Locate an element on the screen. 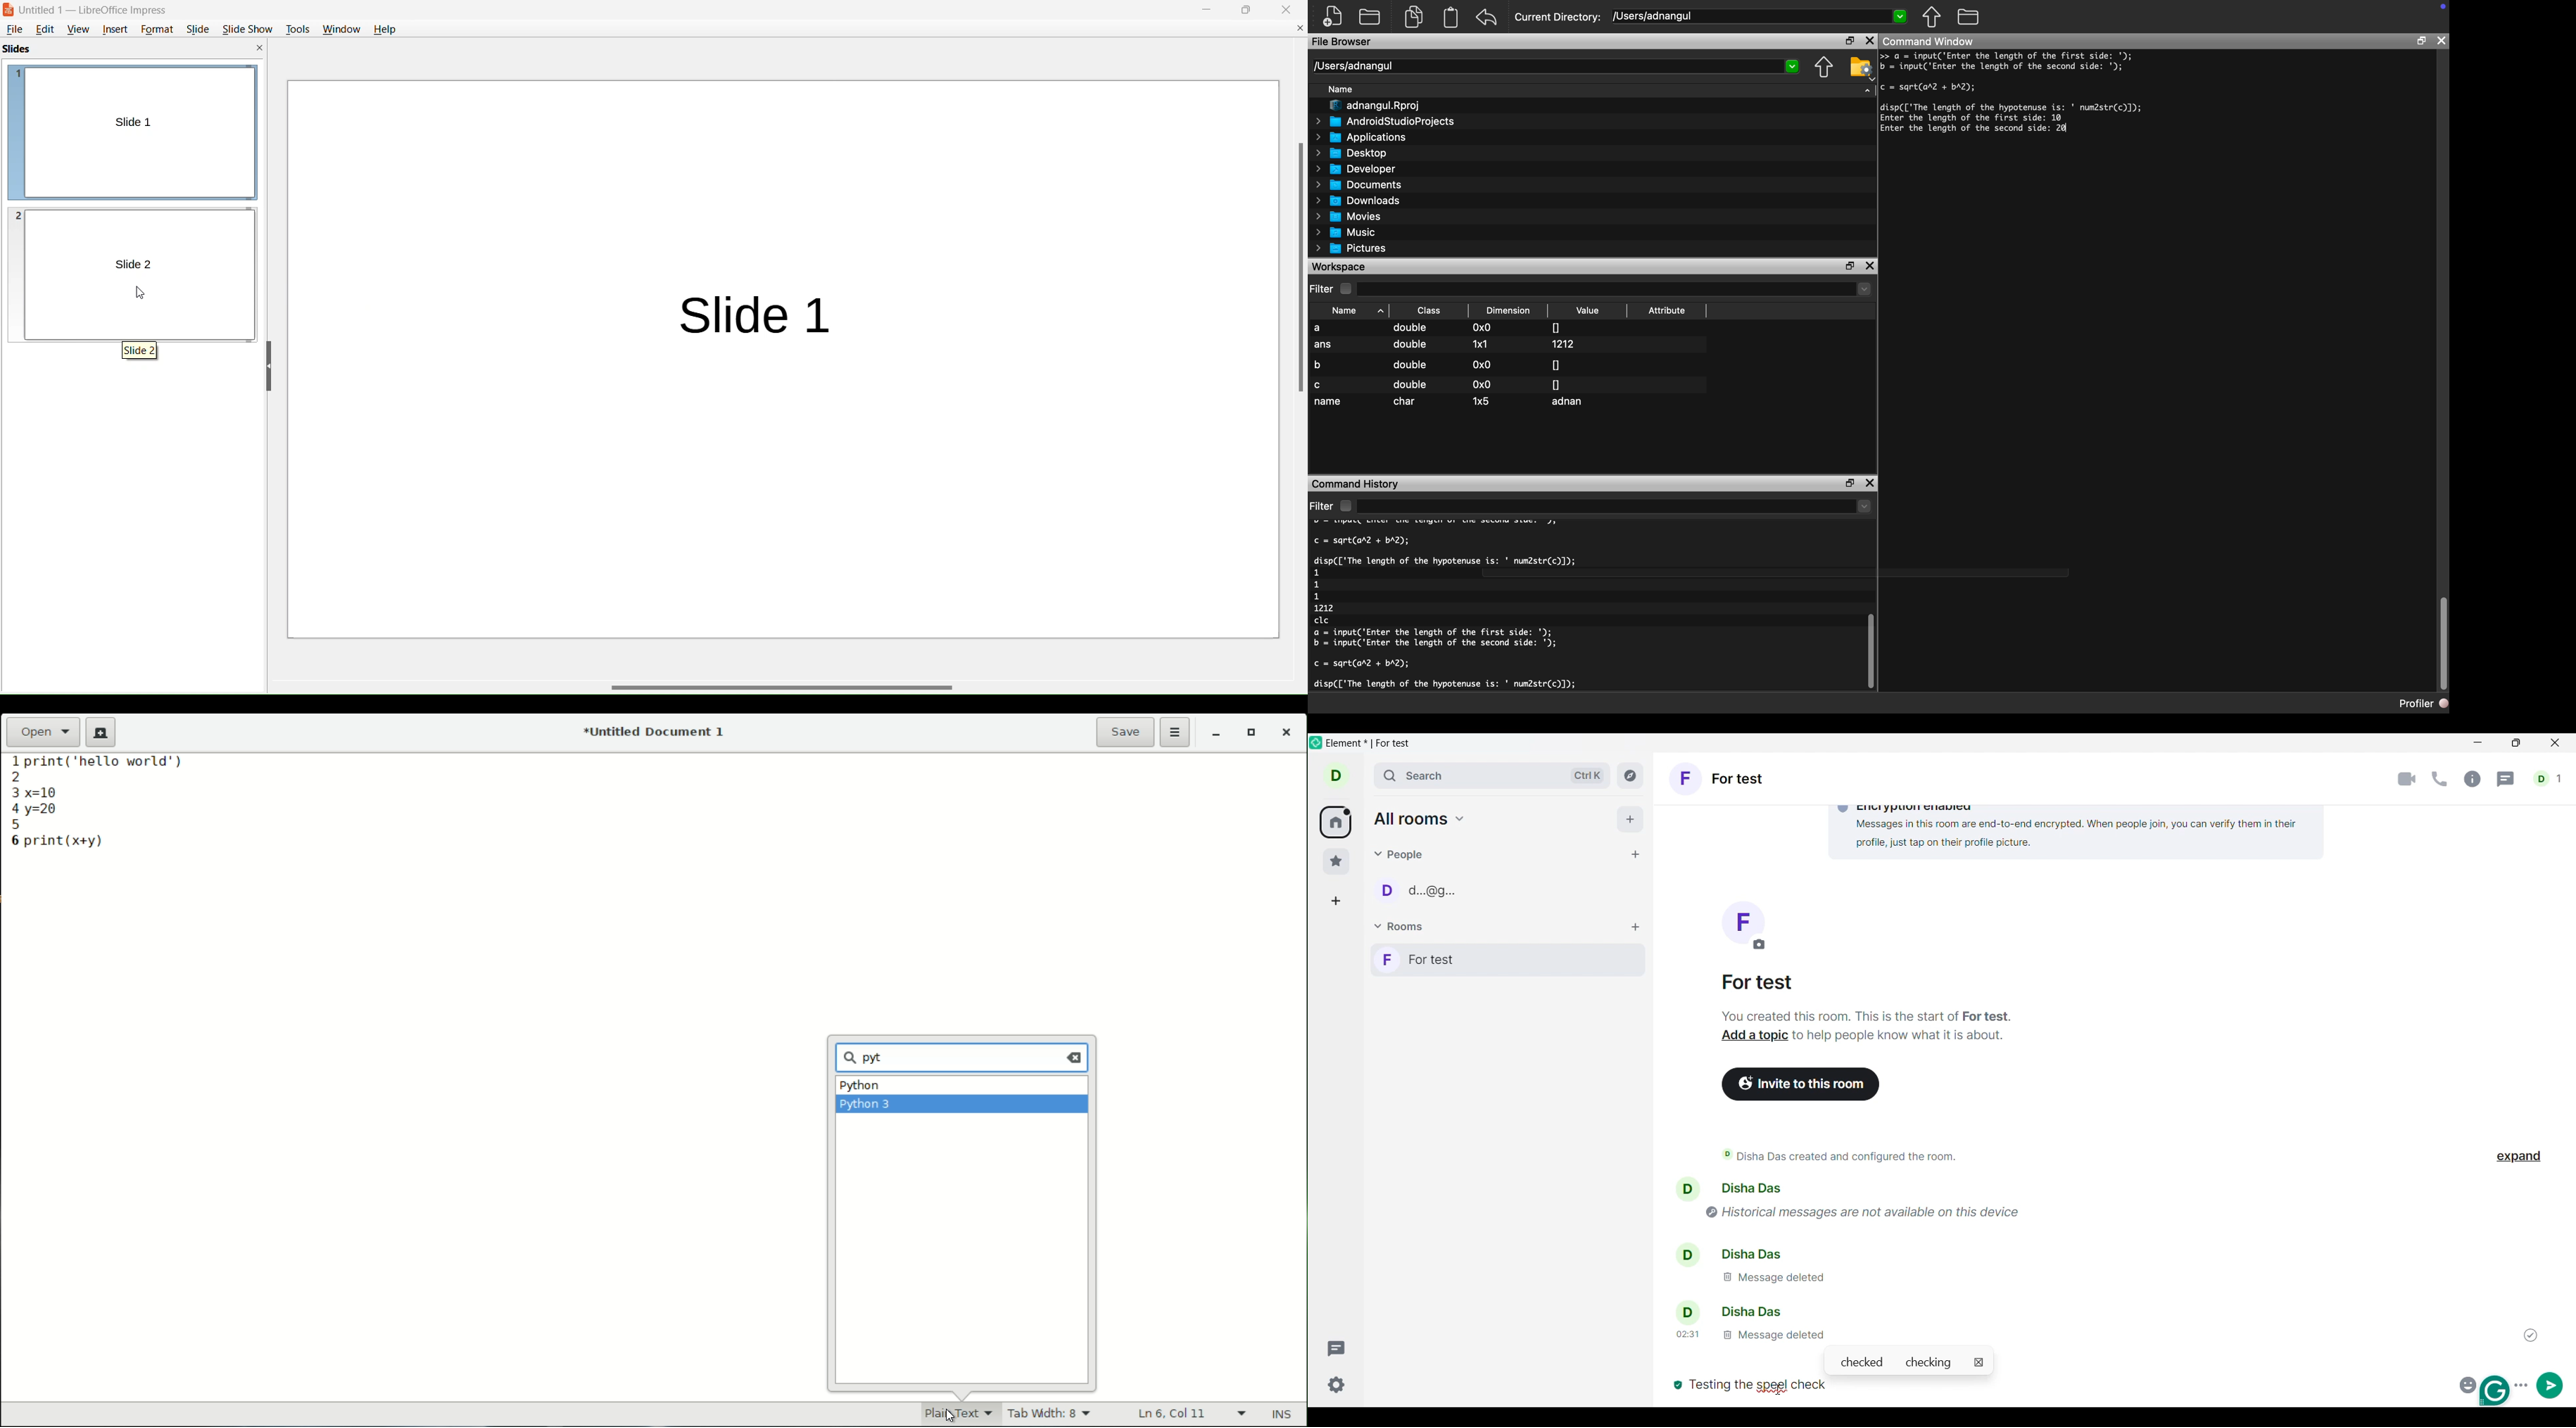 The height and width of the screenshot is (1428, 2576). format is located at coordinates (158, 30).